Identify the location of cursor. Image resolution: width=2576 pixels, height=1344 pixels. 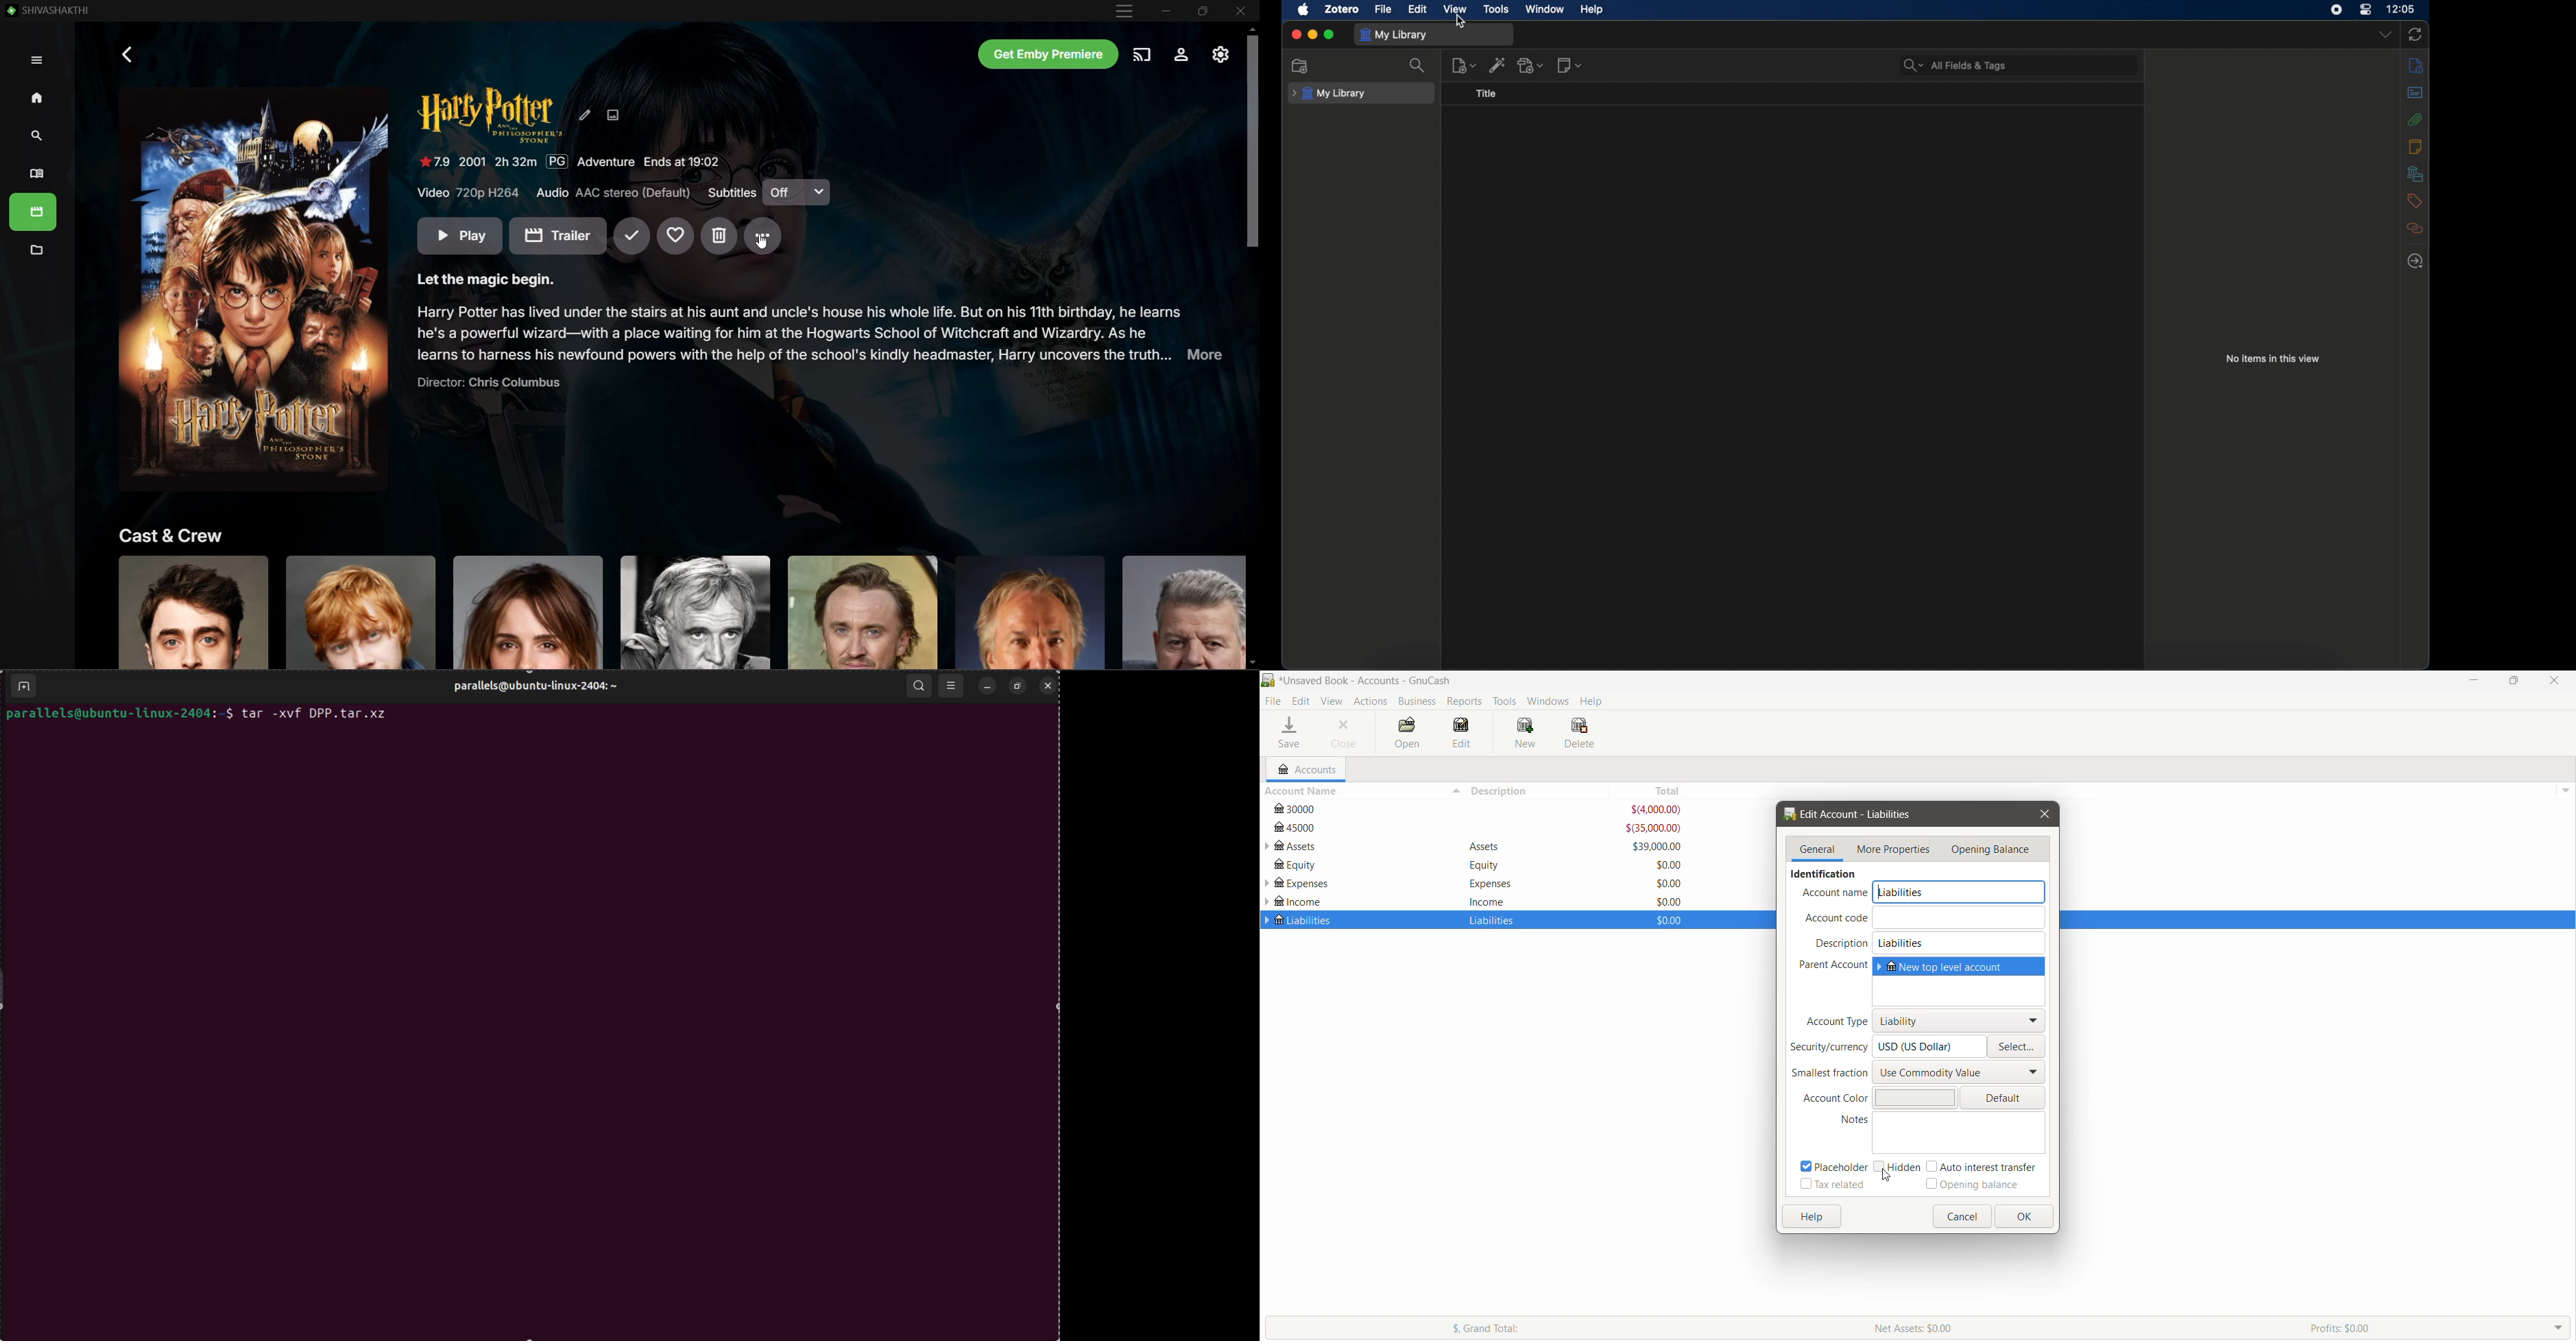
(1461, 21).